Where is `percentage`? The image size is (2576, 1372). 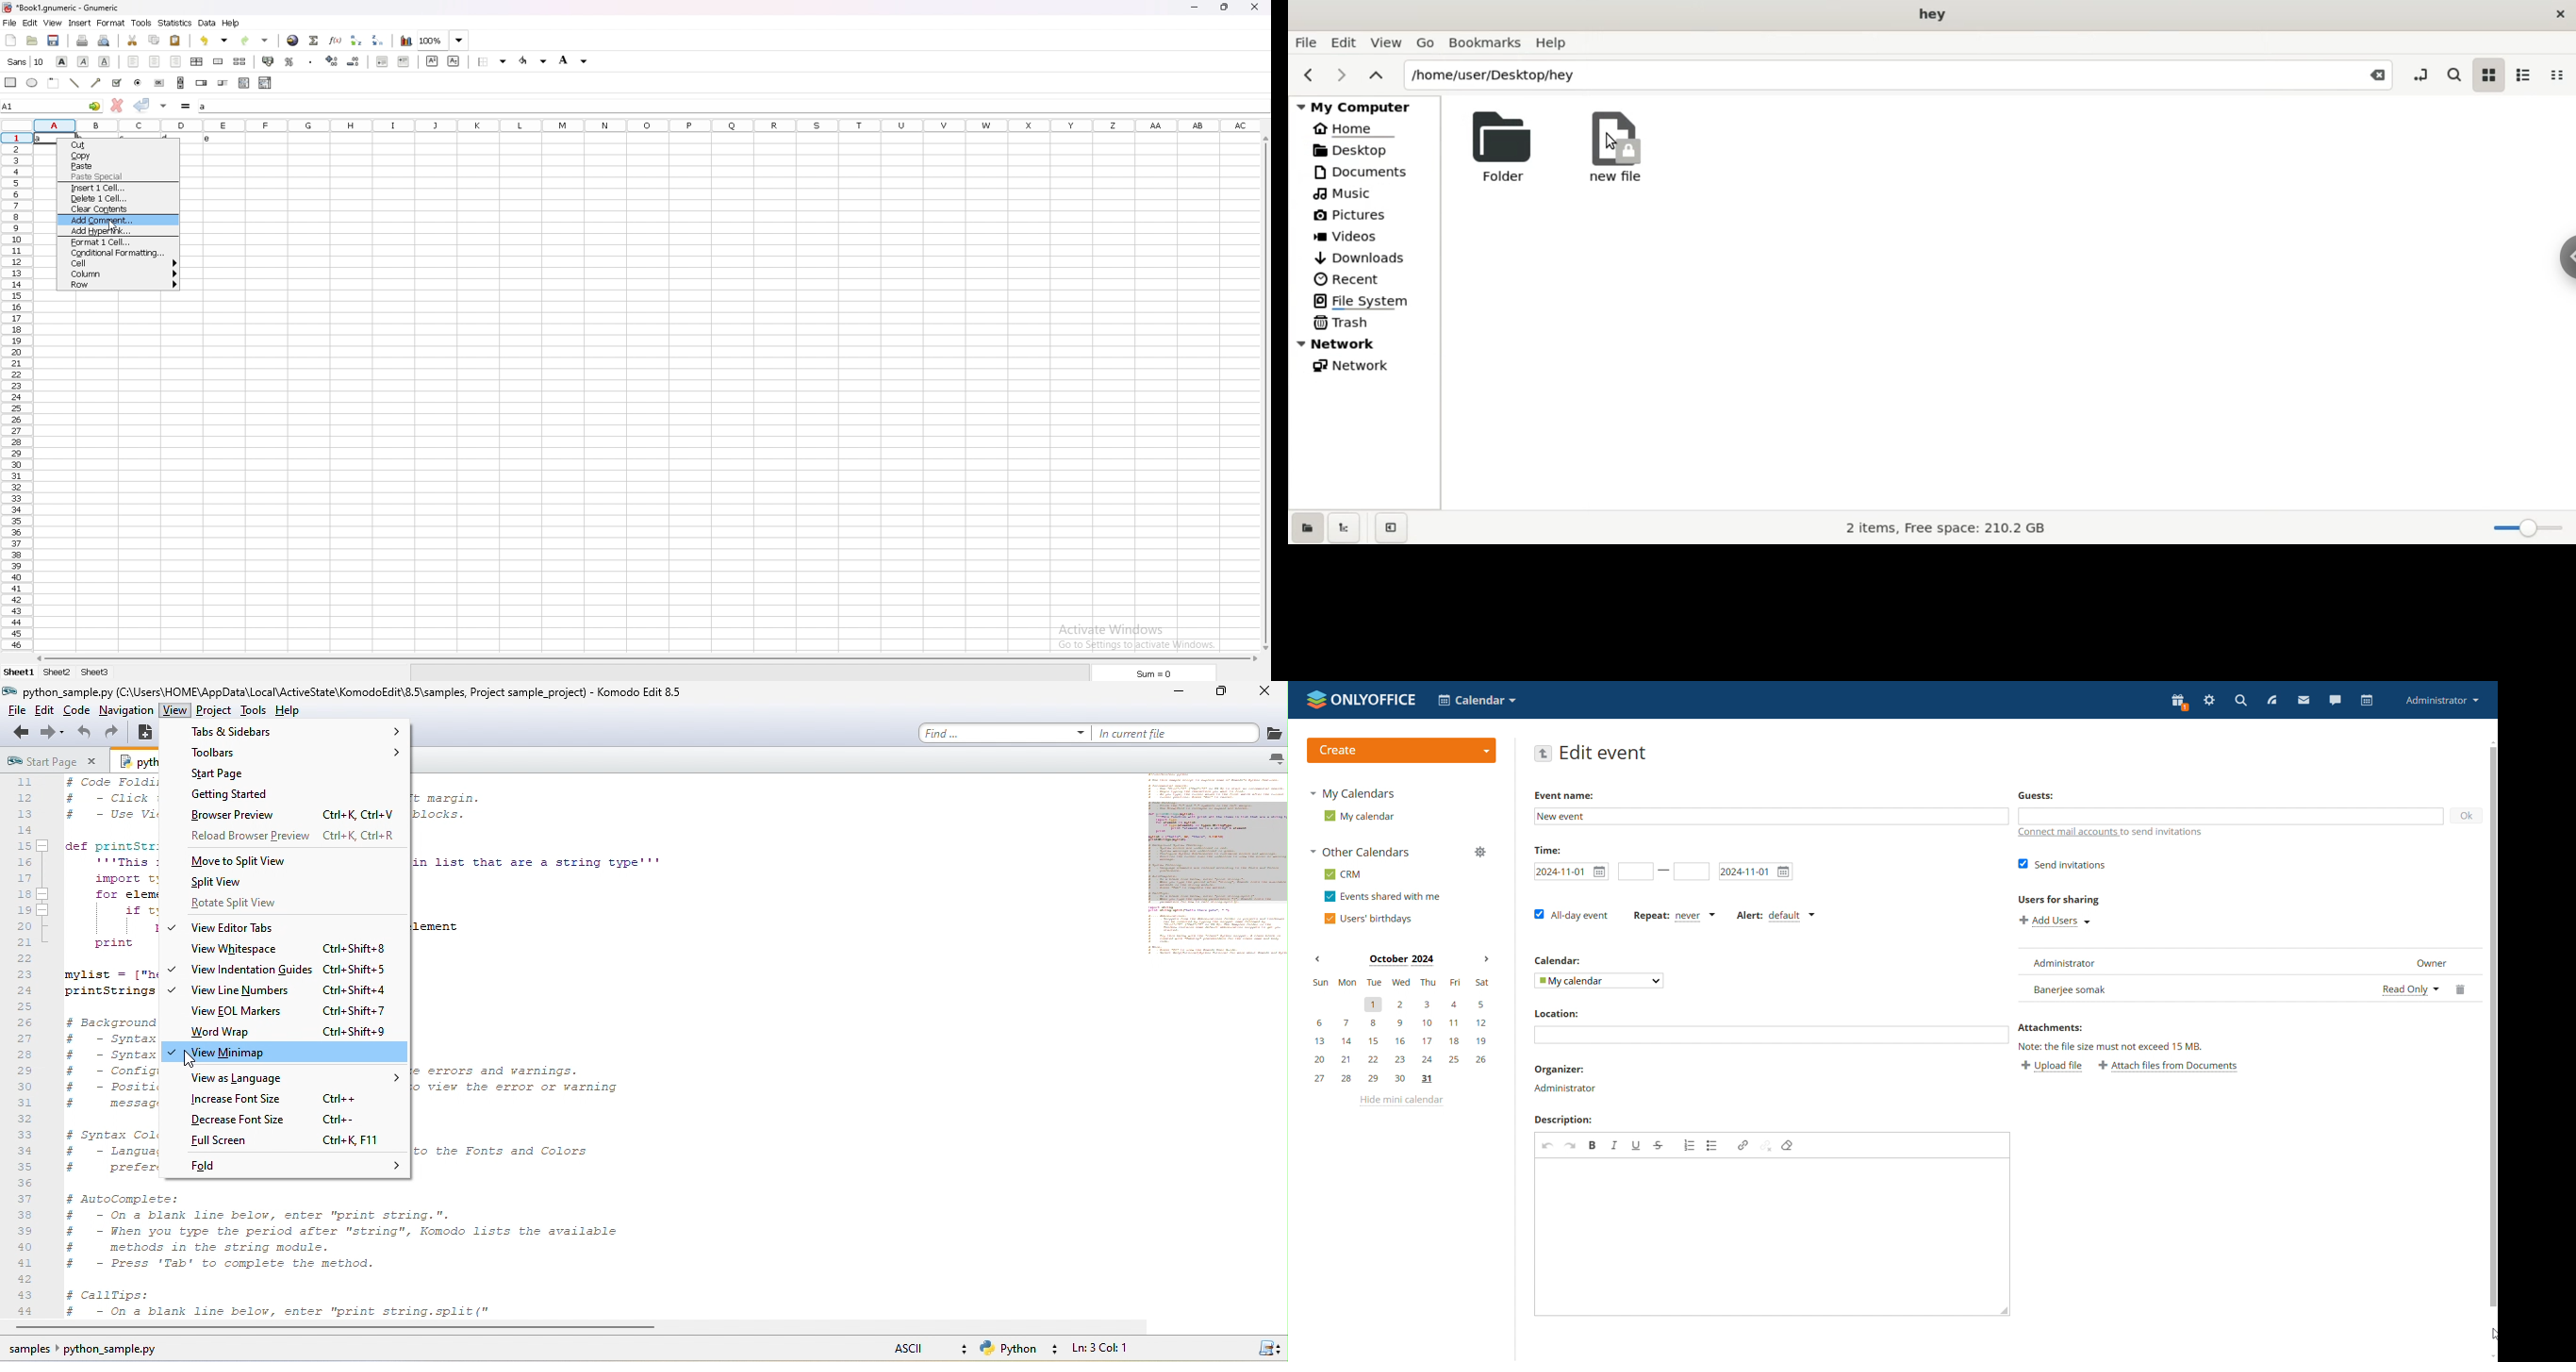 percentage is located at coordinates (290, 62).